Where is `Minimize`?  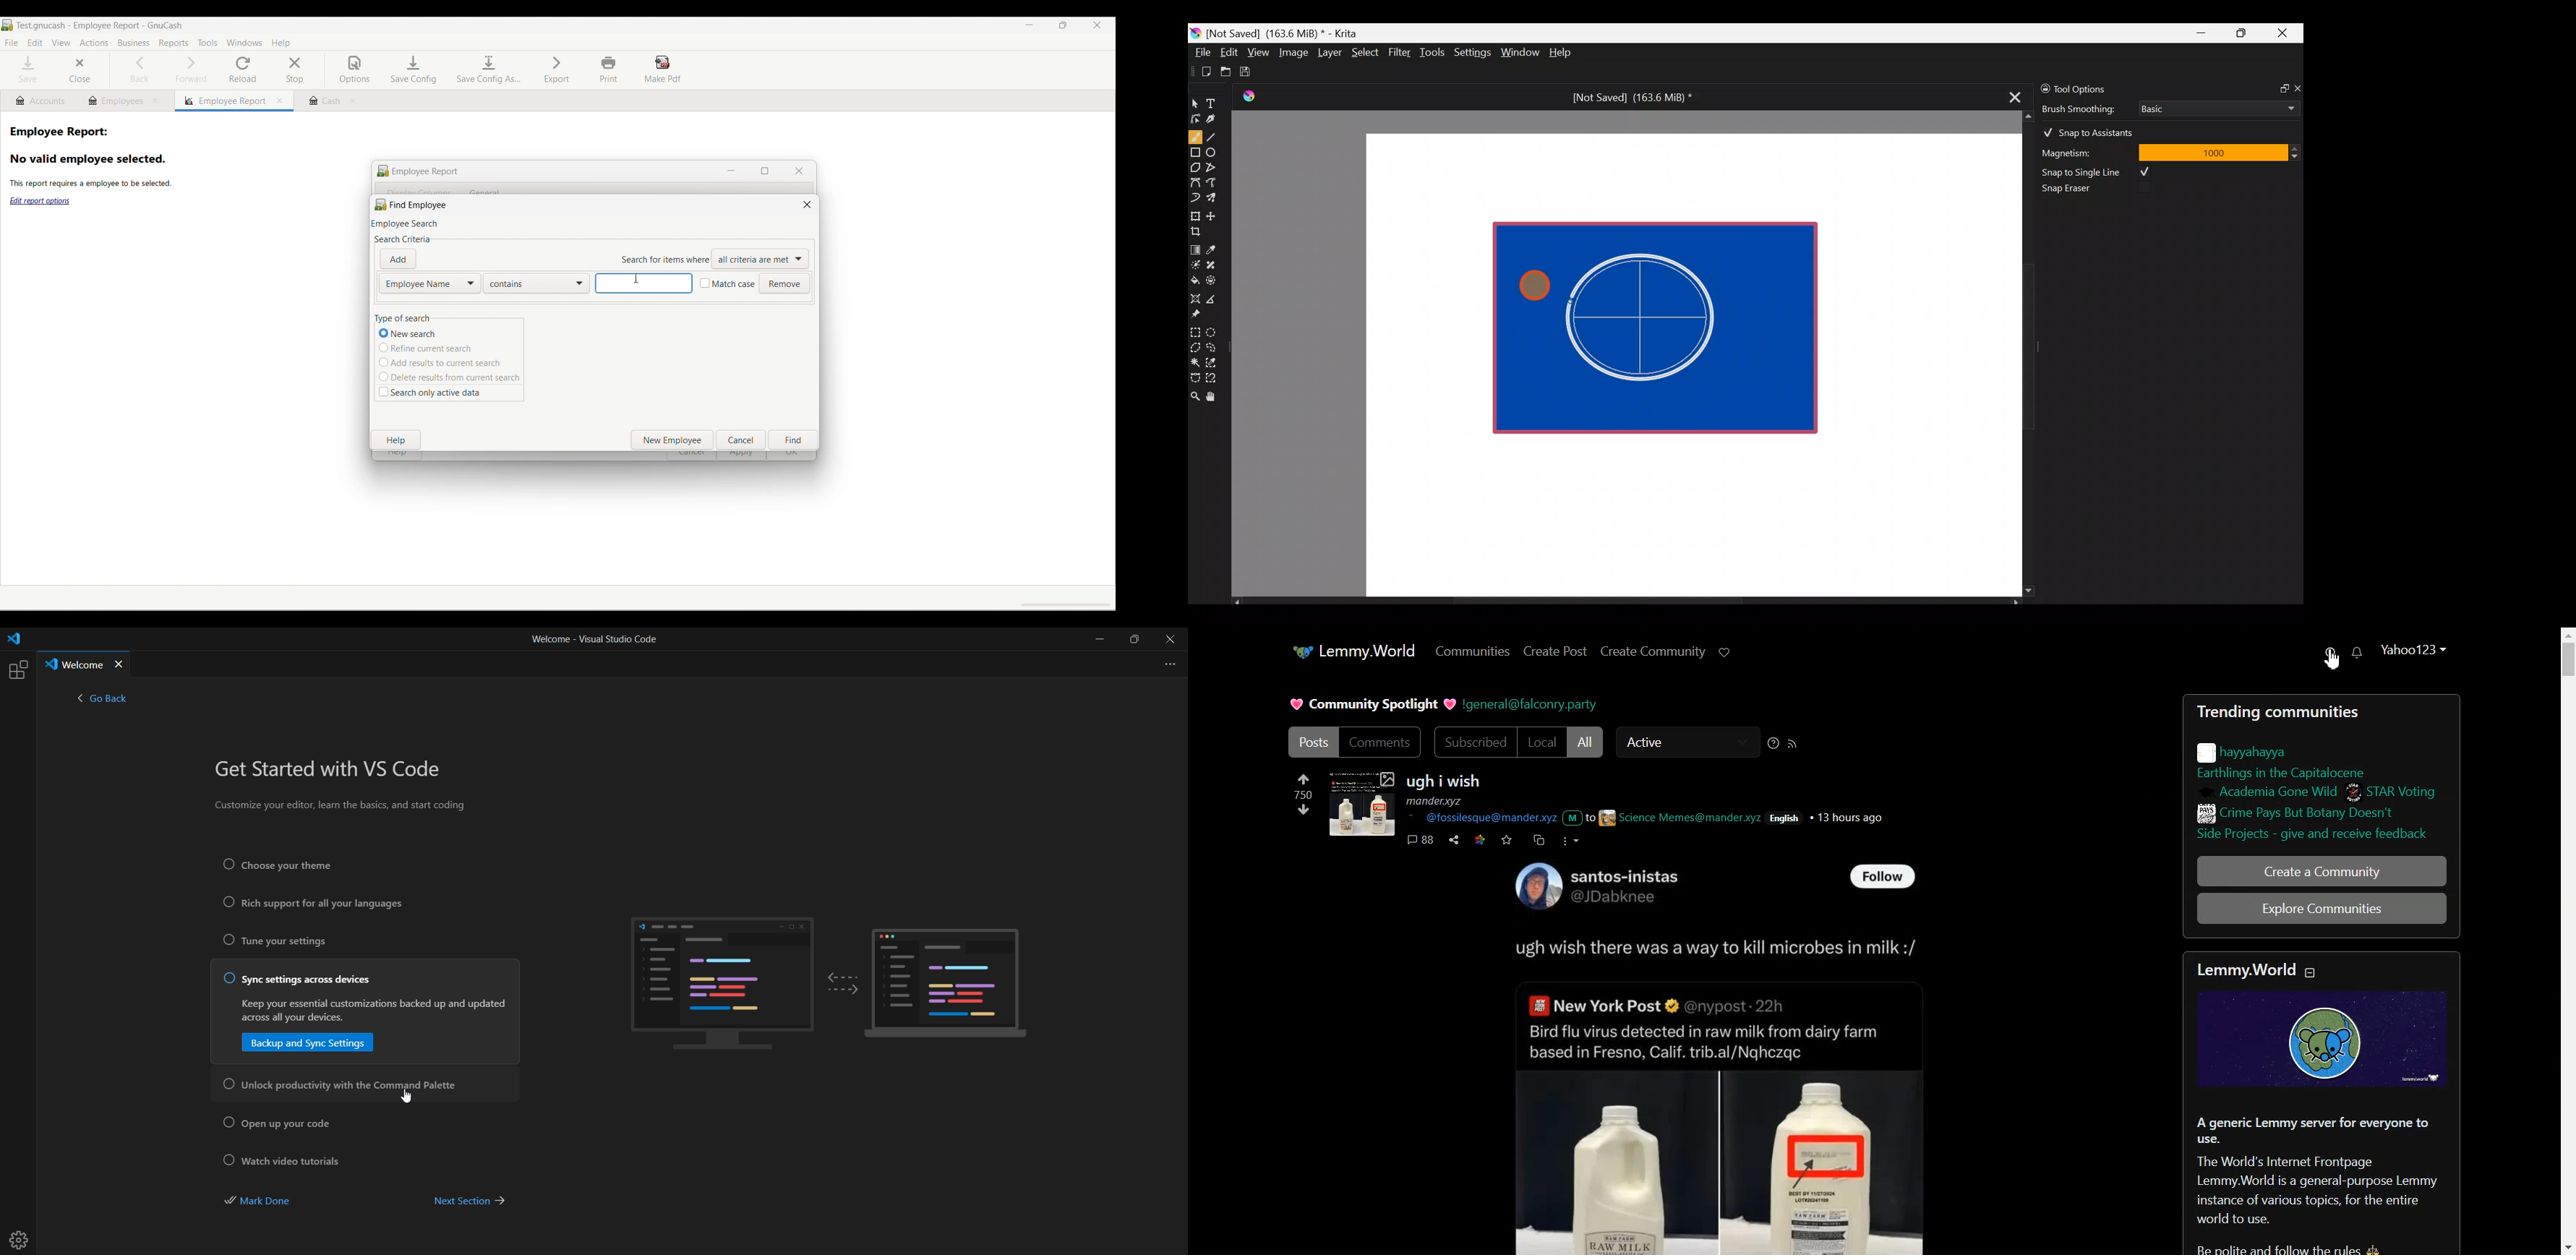 Minimize is located at coordinates (2202, 33).